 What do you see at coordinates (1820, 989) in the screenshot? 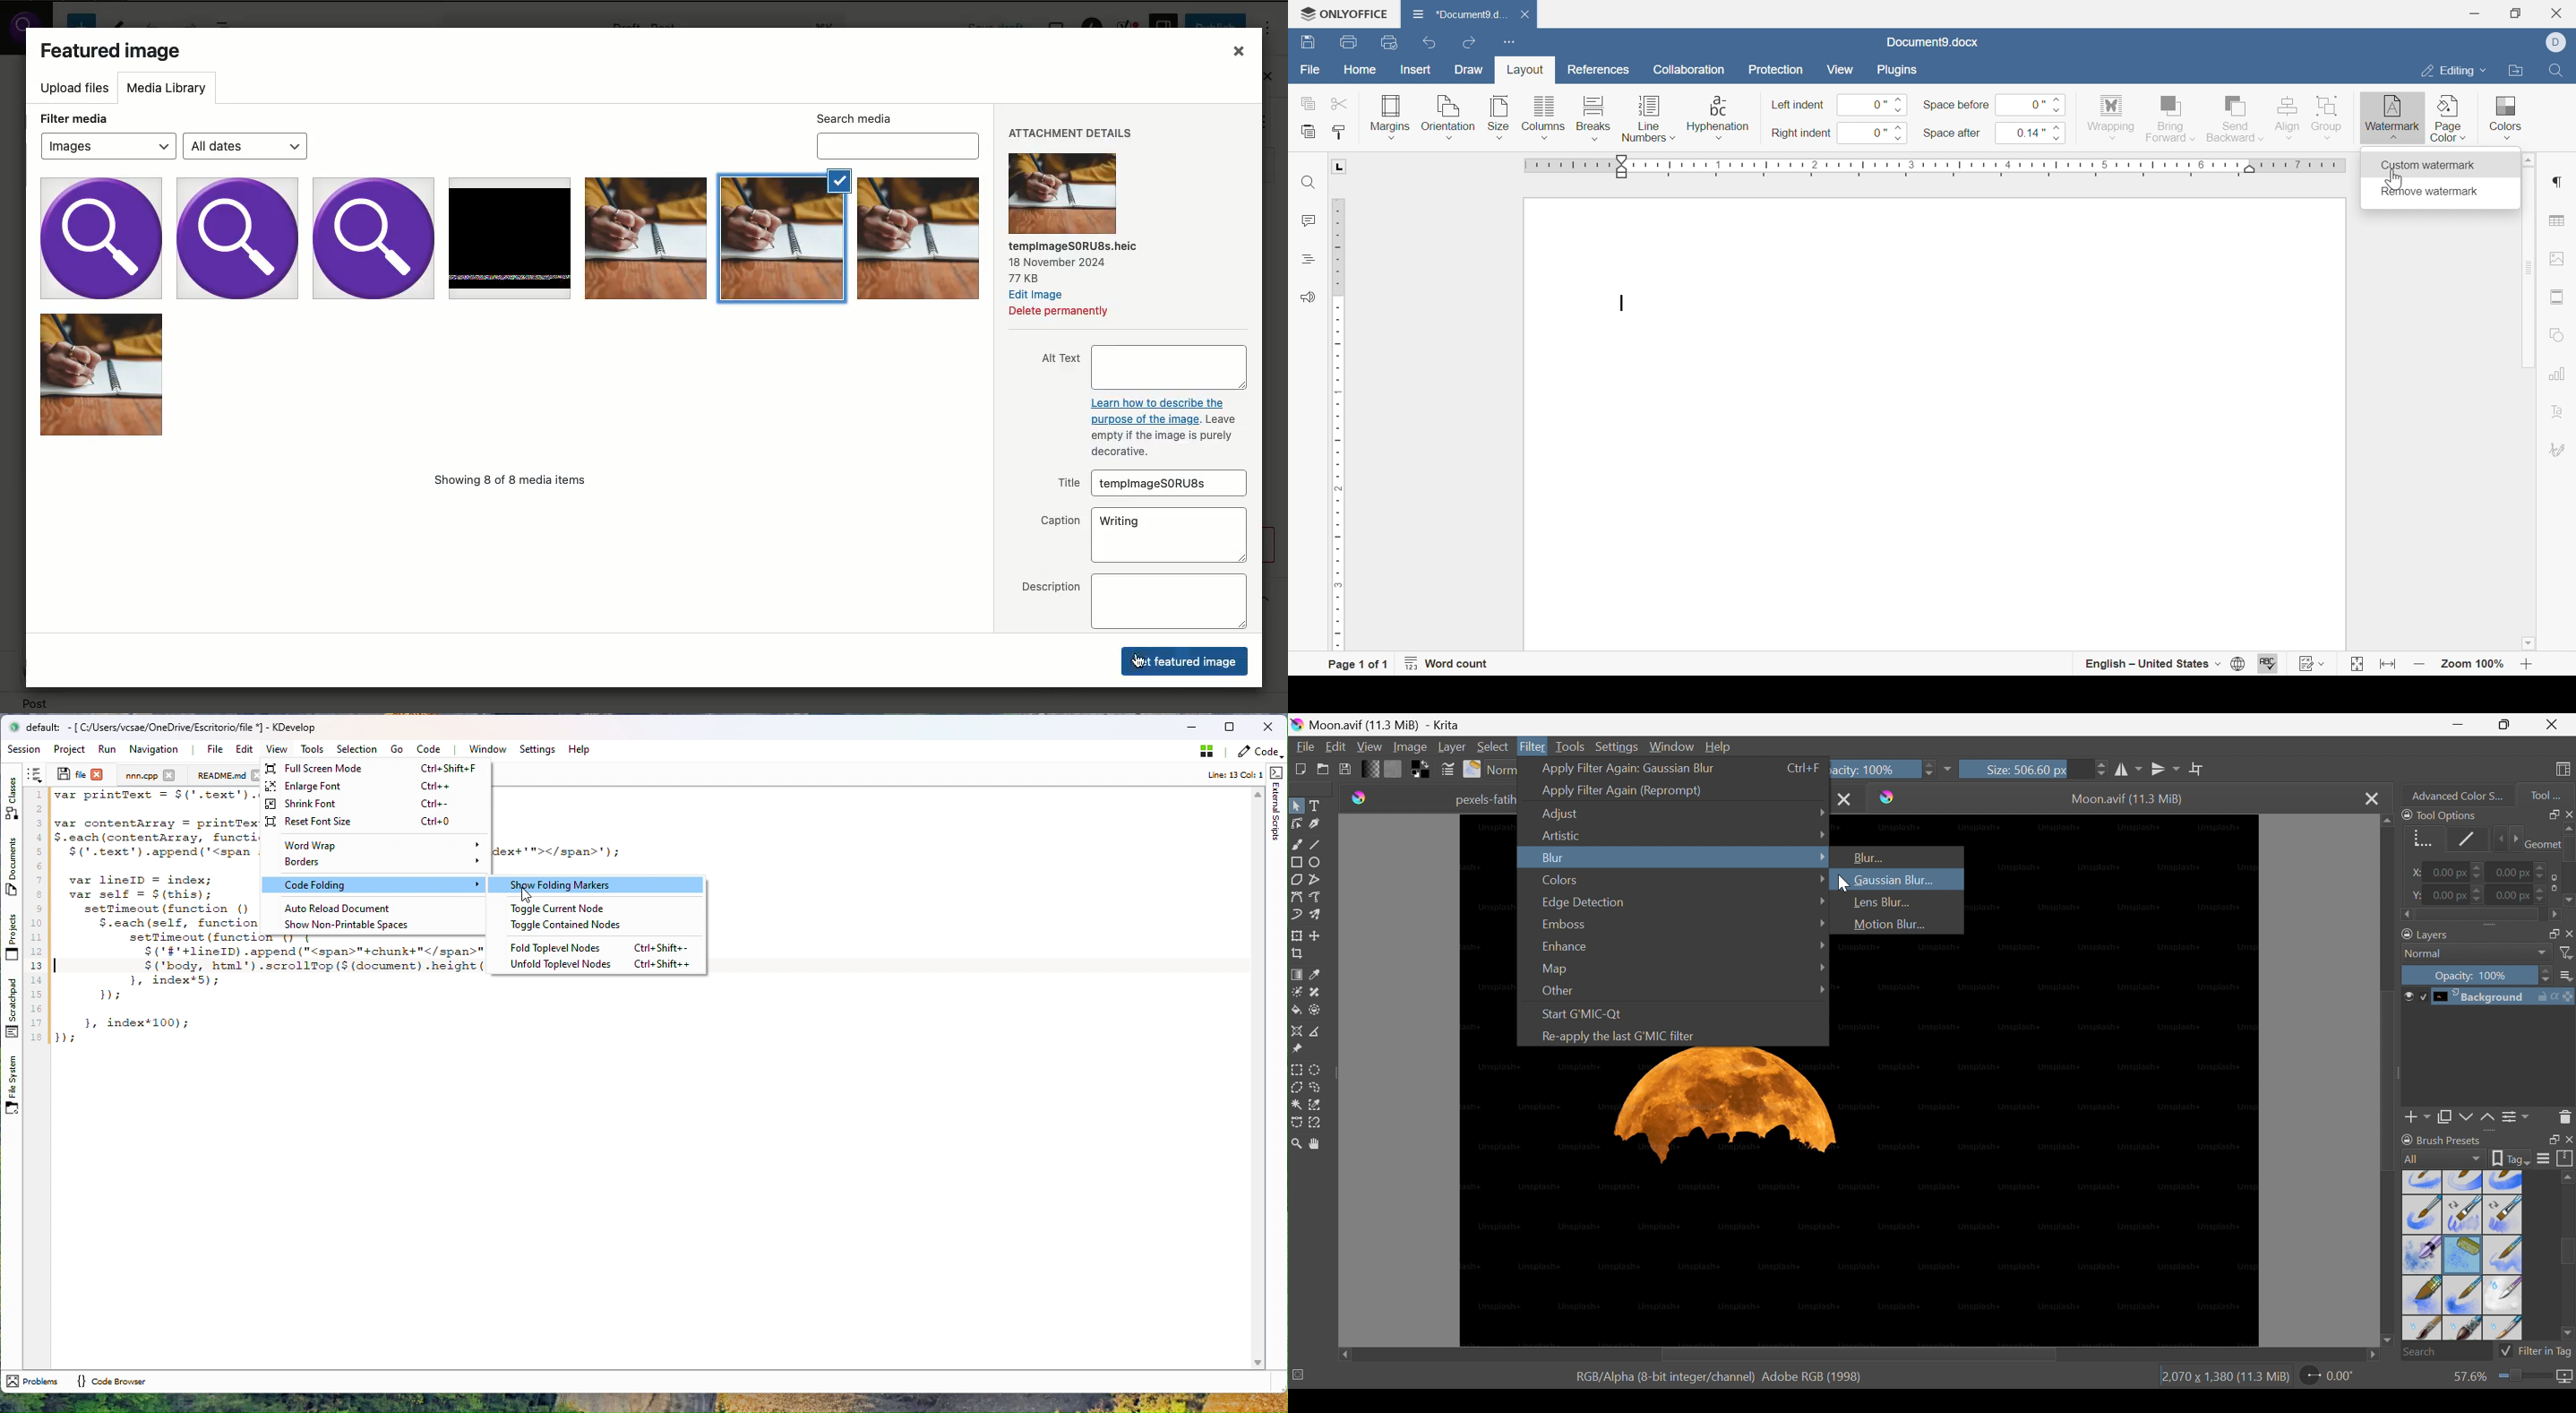
I see `Drop Down` at bounding box center [1820, 989].